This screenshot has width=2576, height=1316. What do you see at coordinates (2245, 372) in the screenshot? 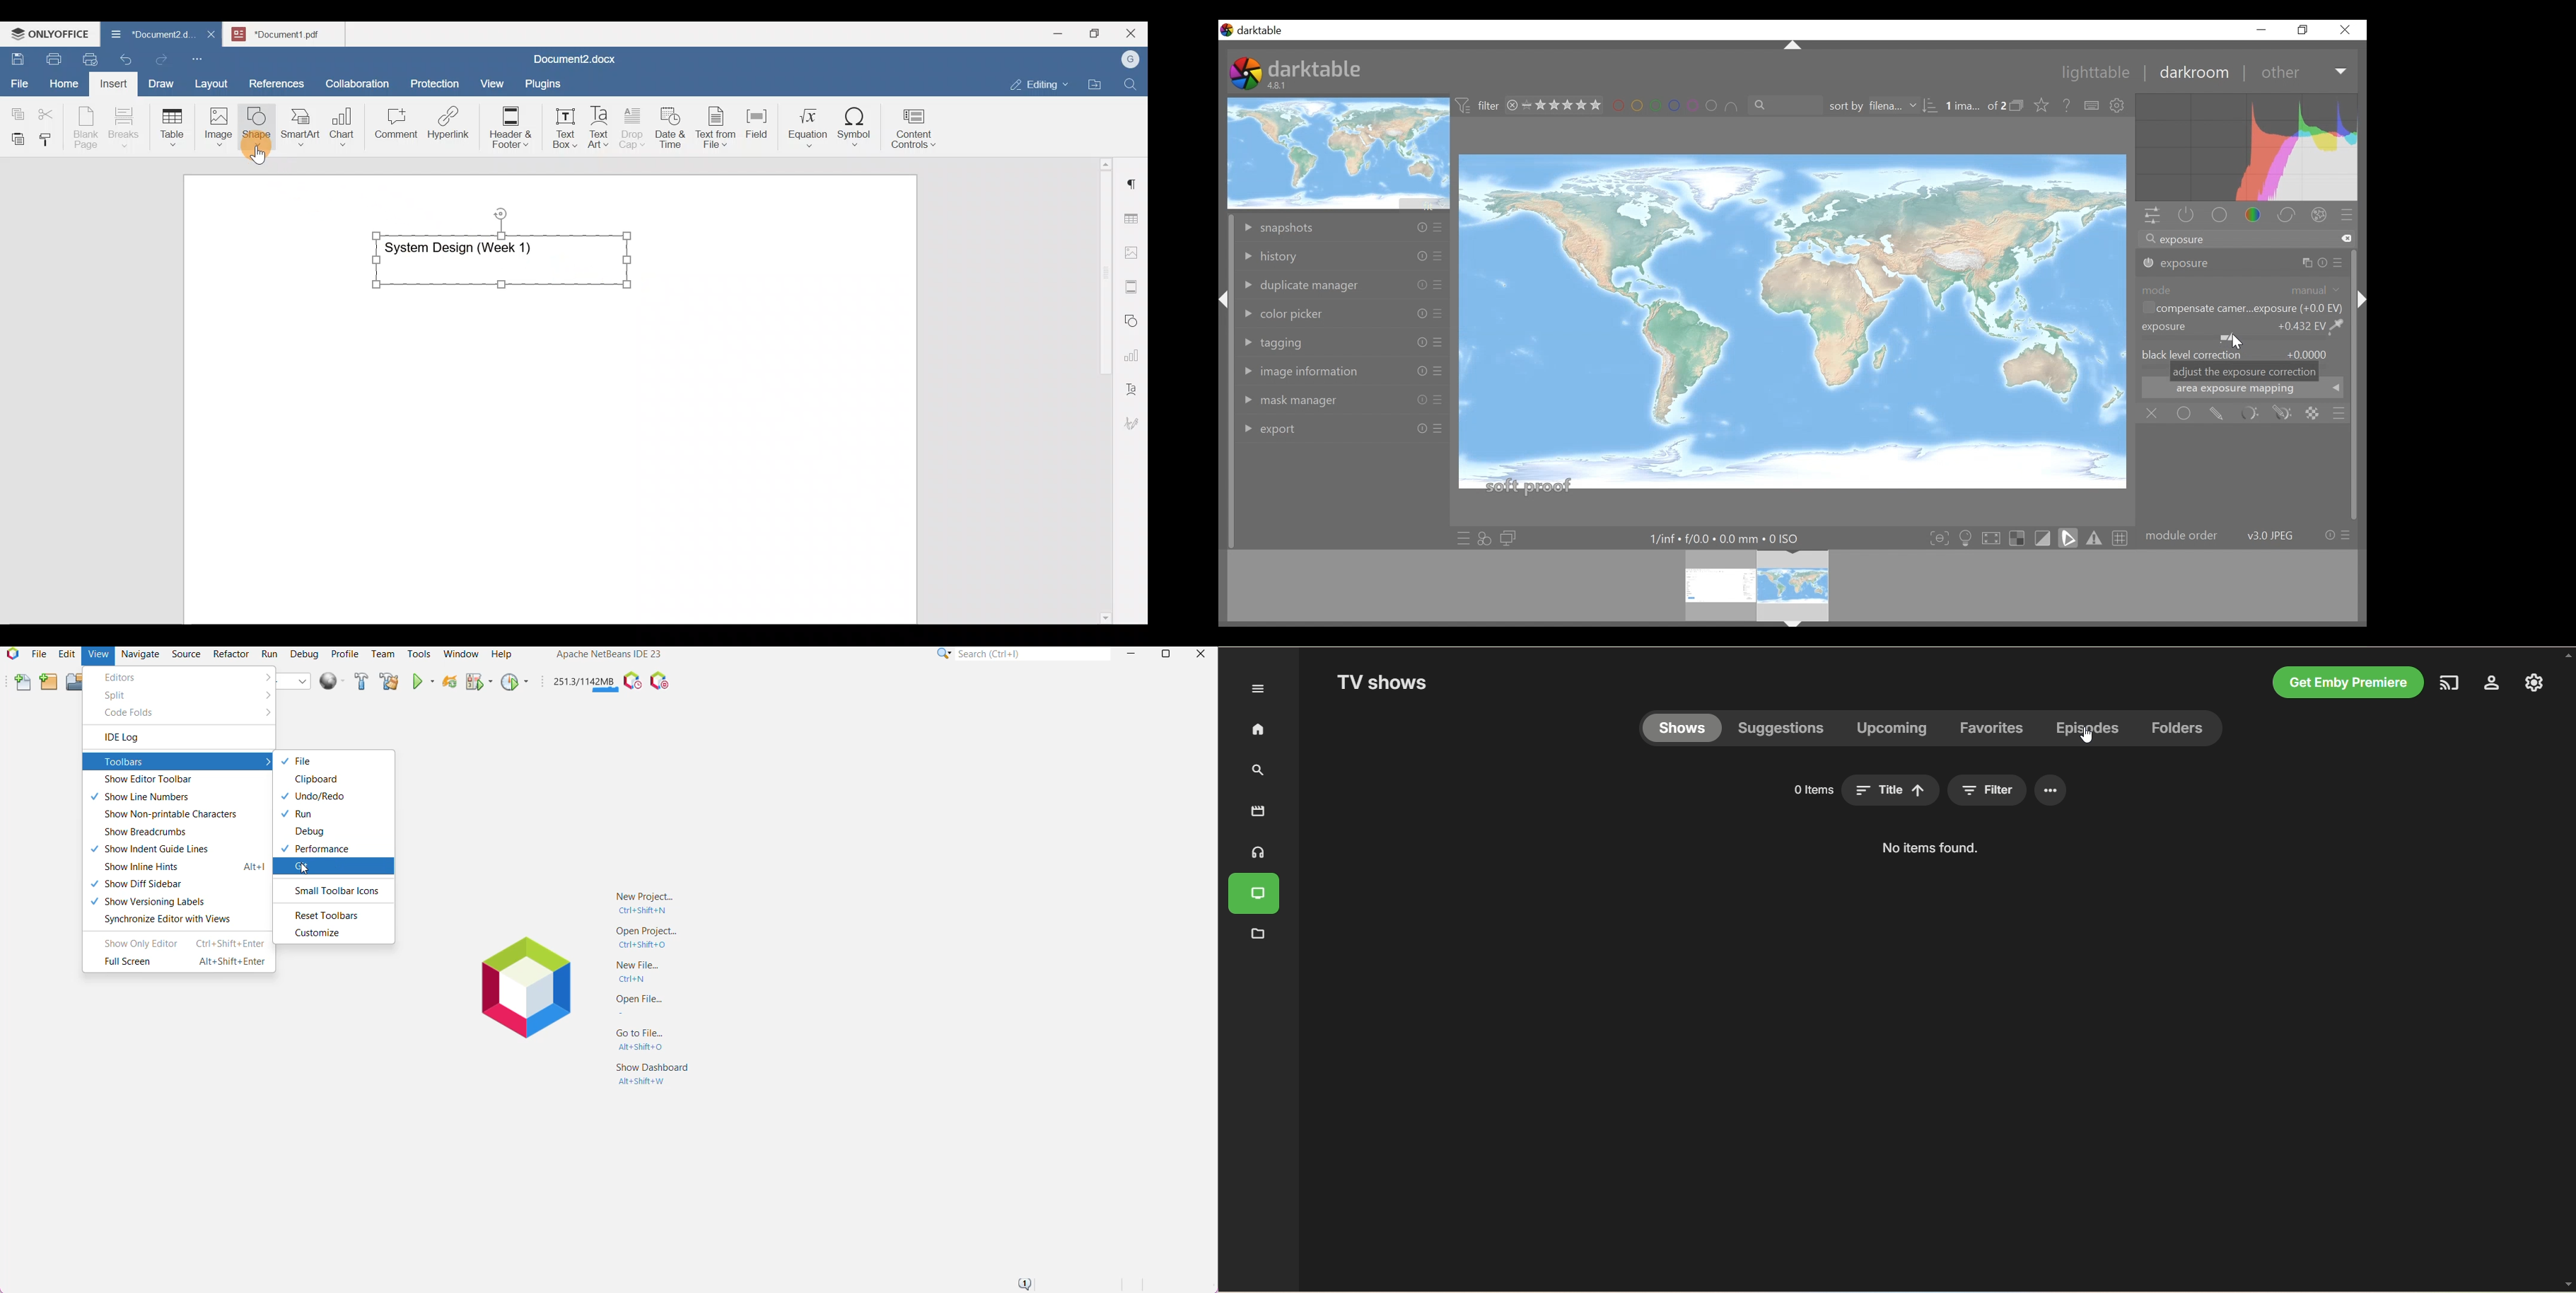
I see `adjust the exposure correction` at bounding box center [2245, 372].